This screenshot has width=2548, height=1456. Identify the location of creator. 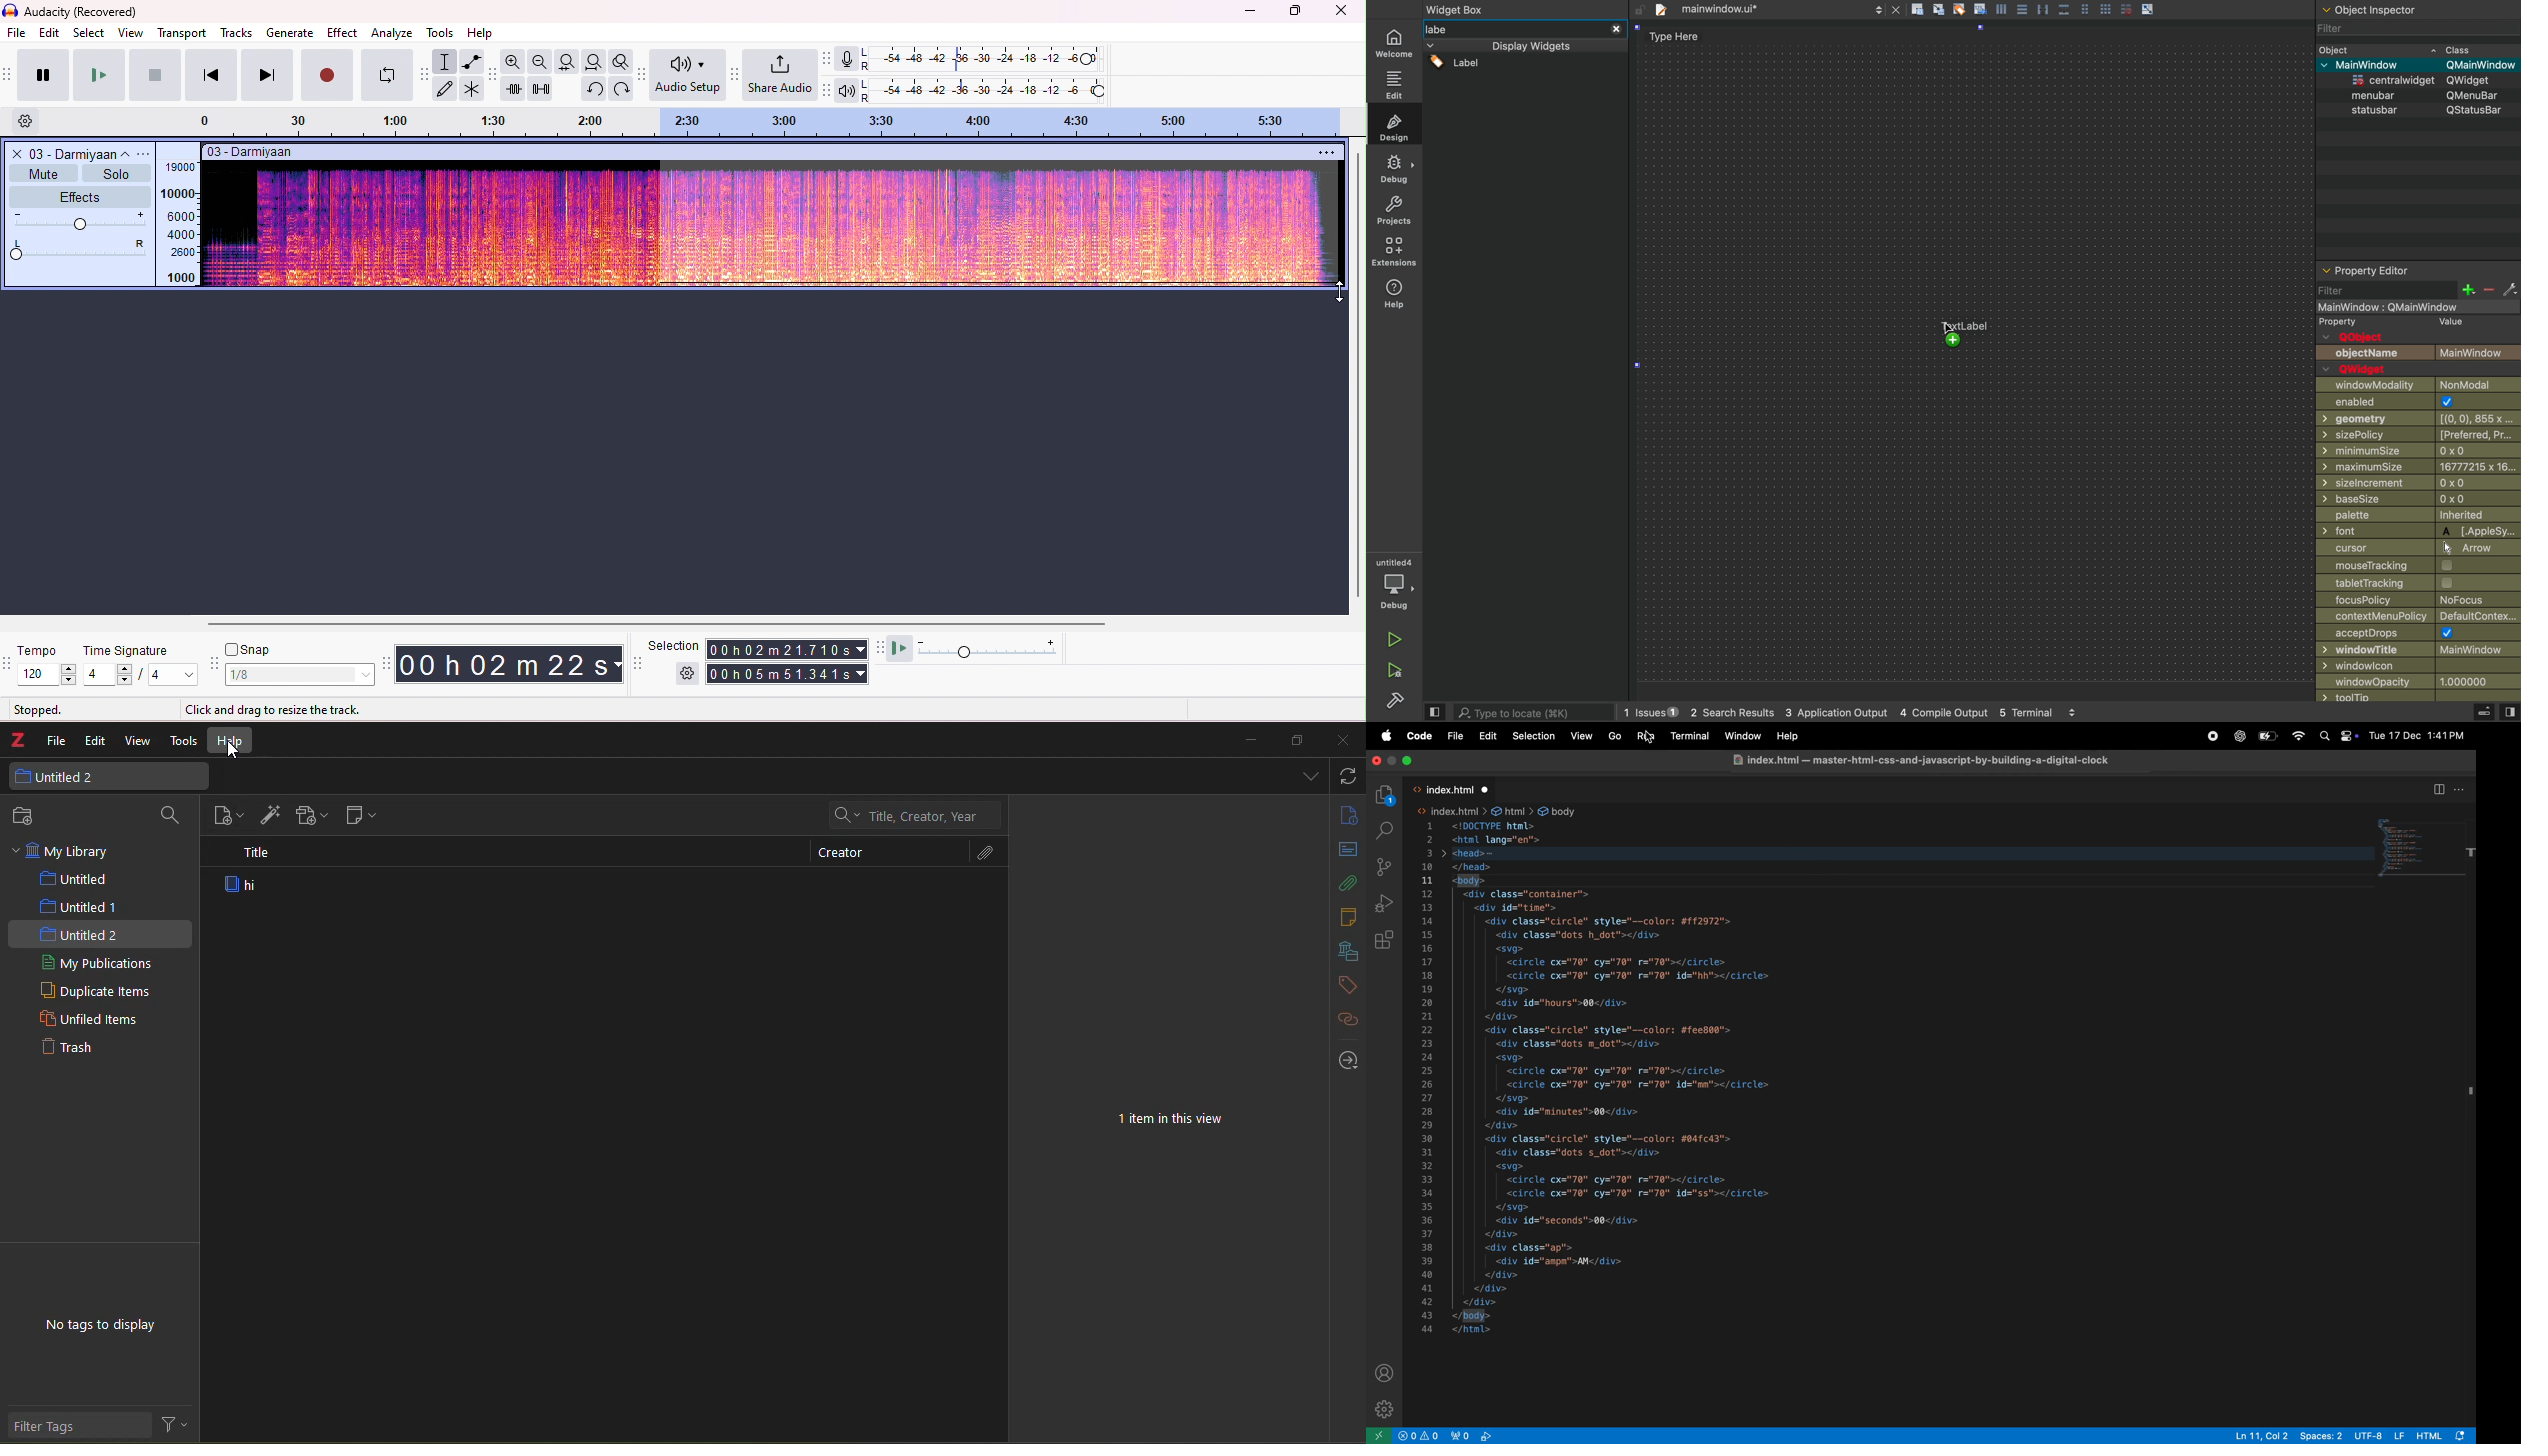
(840, 853).